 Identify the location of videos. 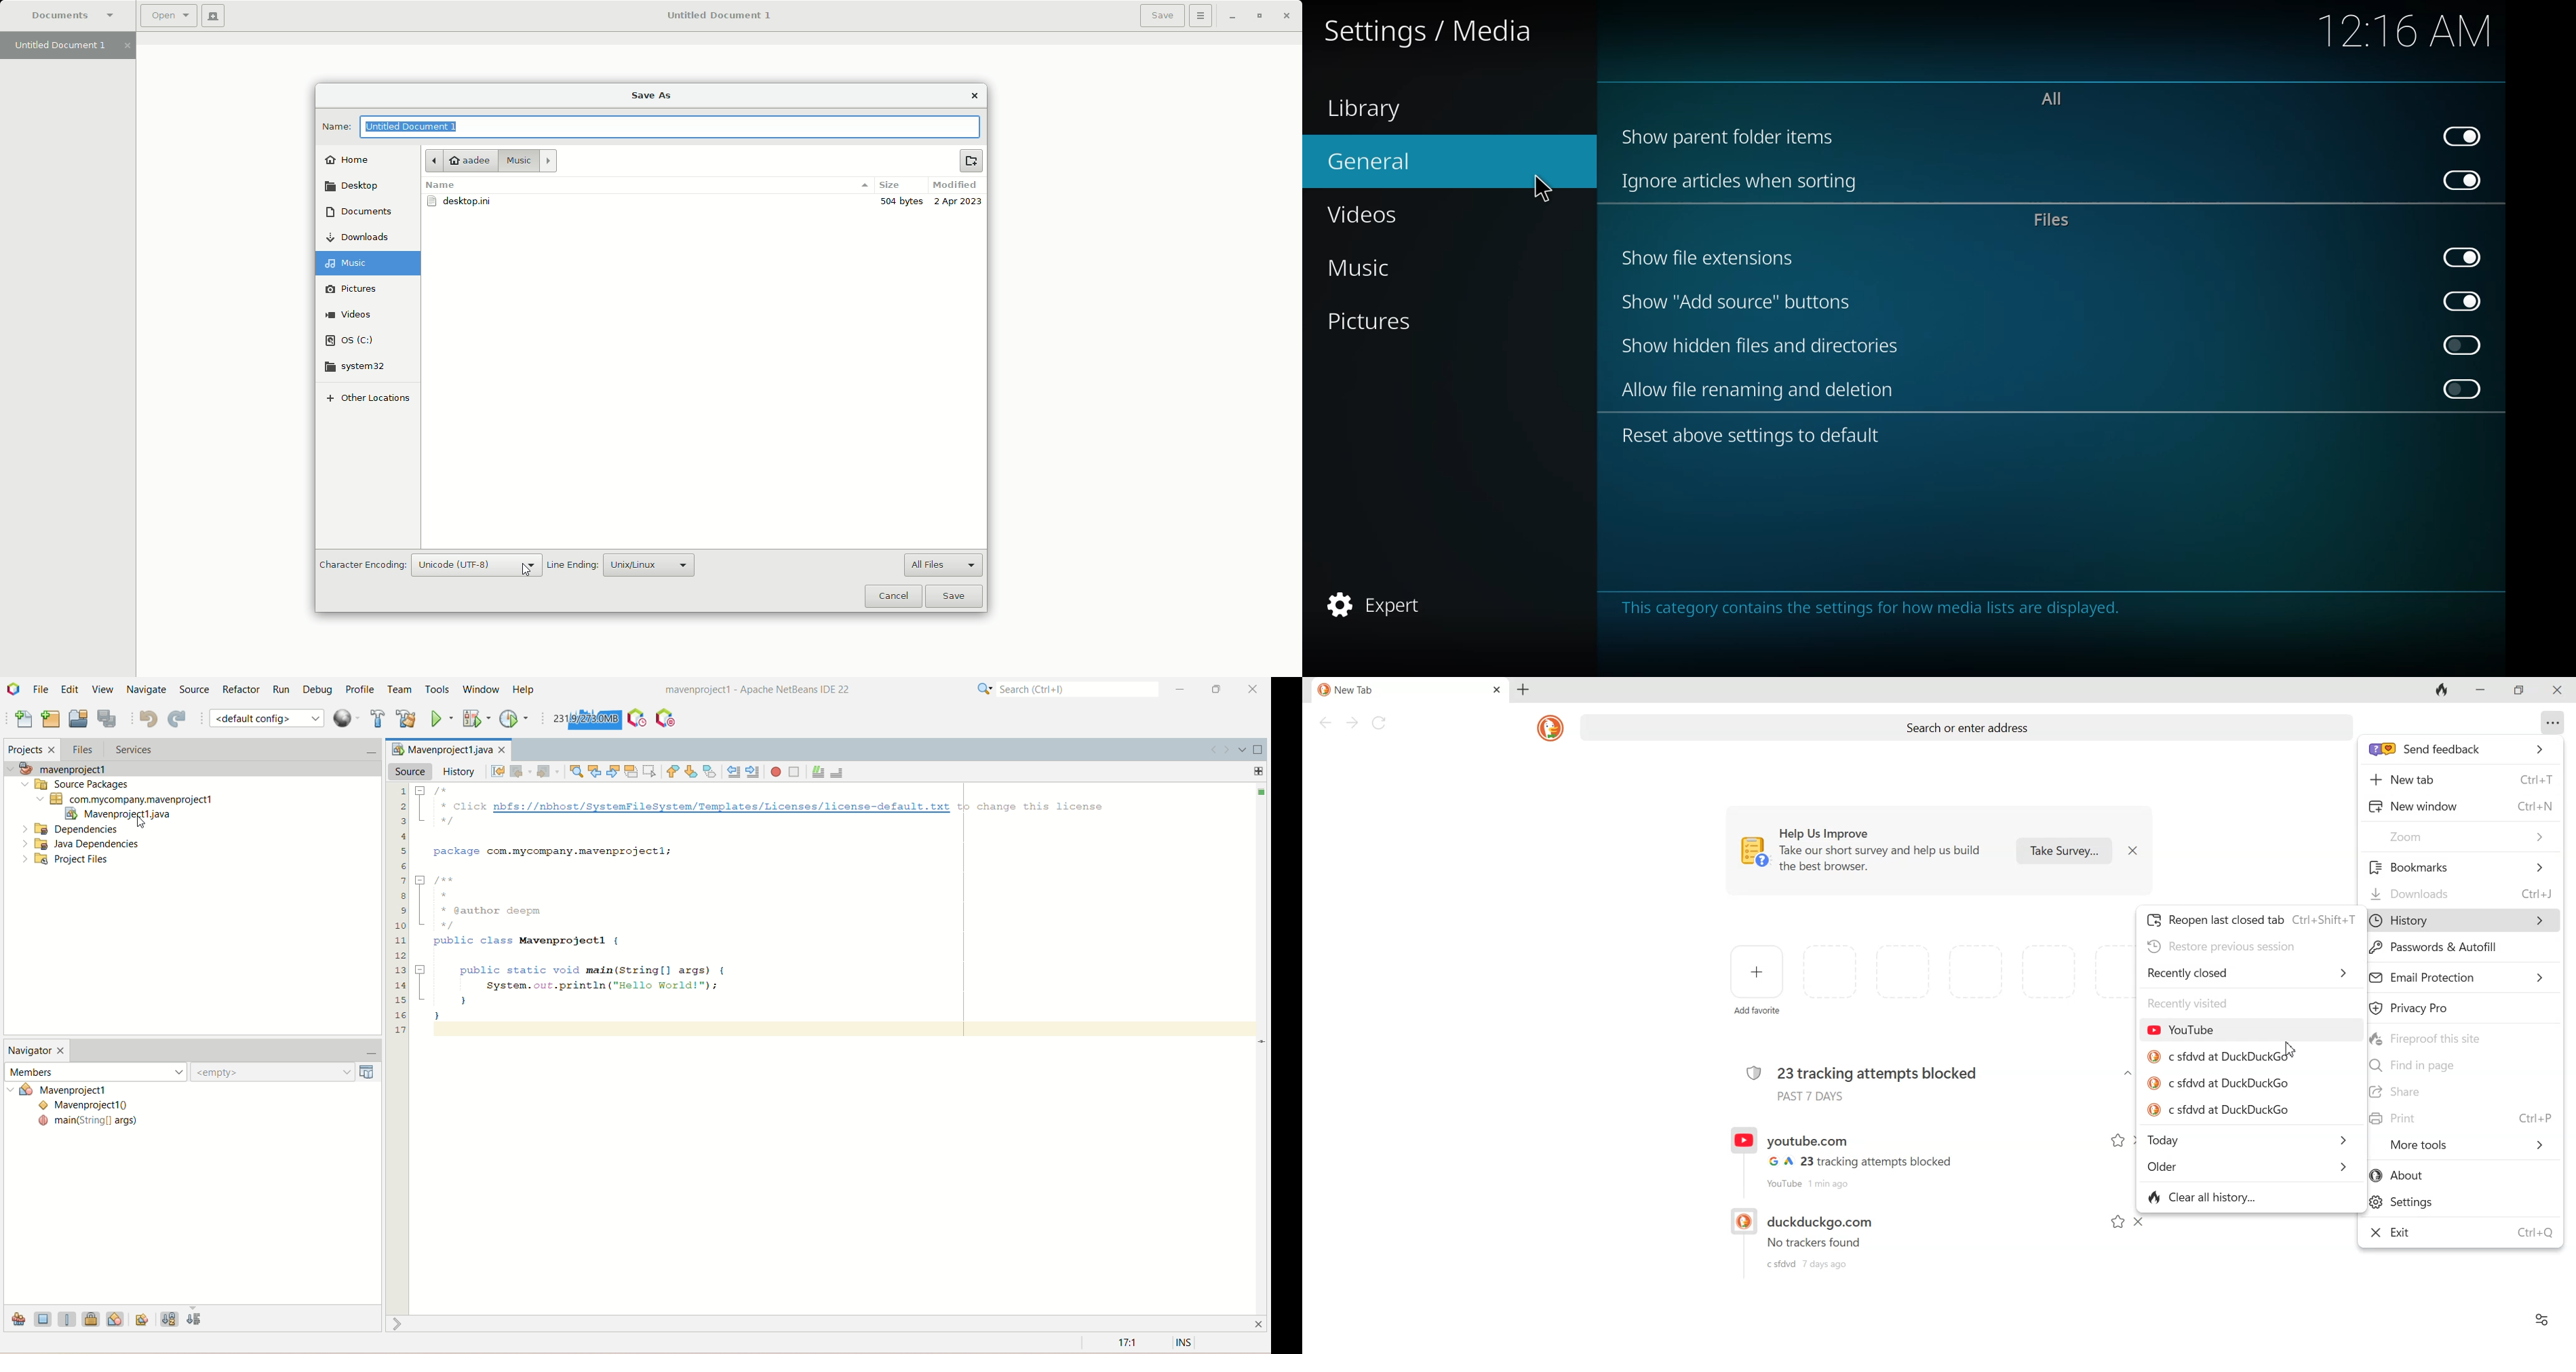
(1376, 213).